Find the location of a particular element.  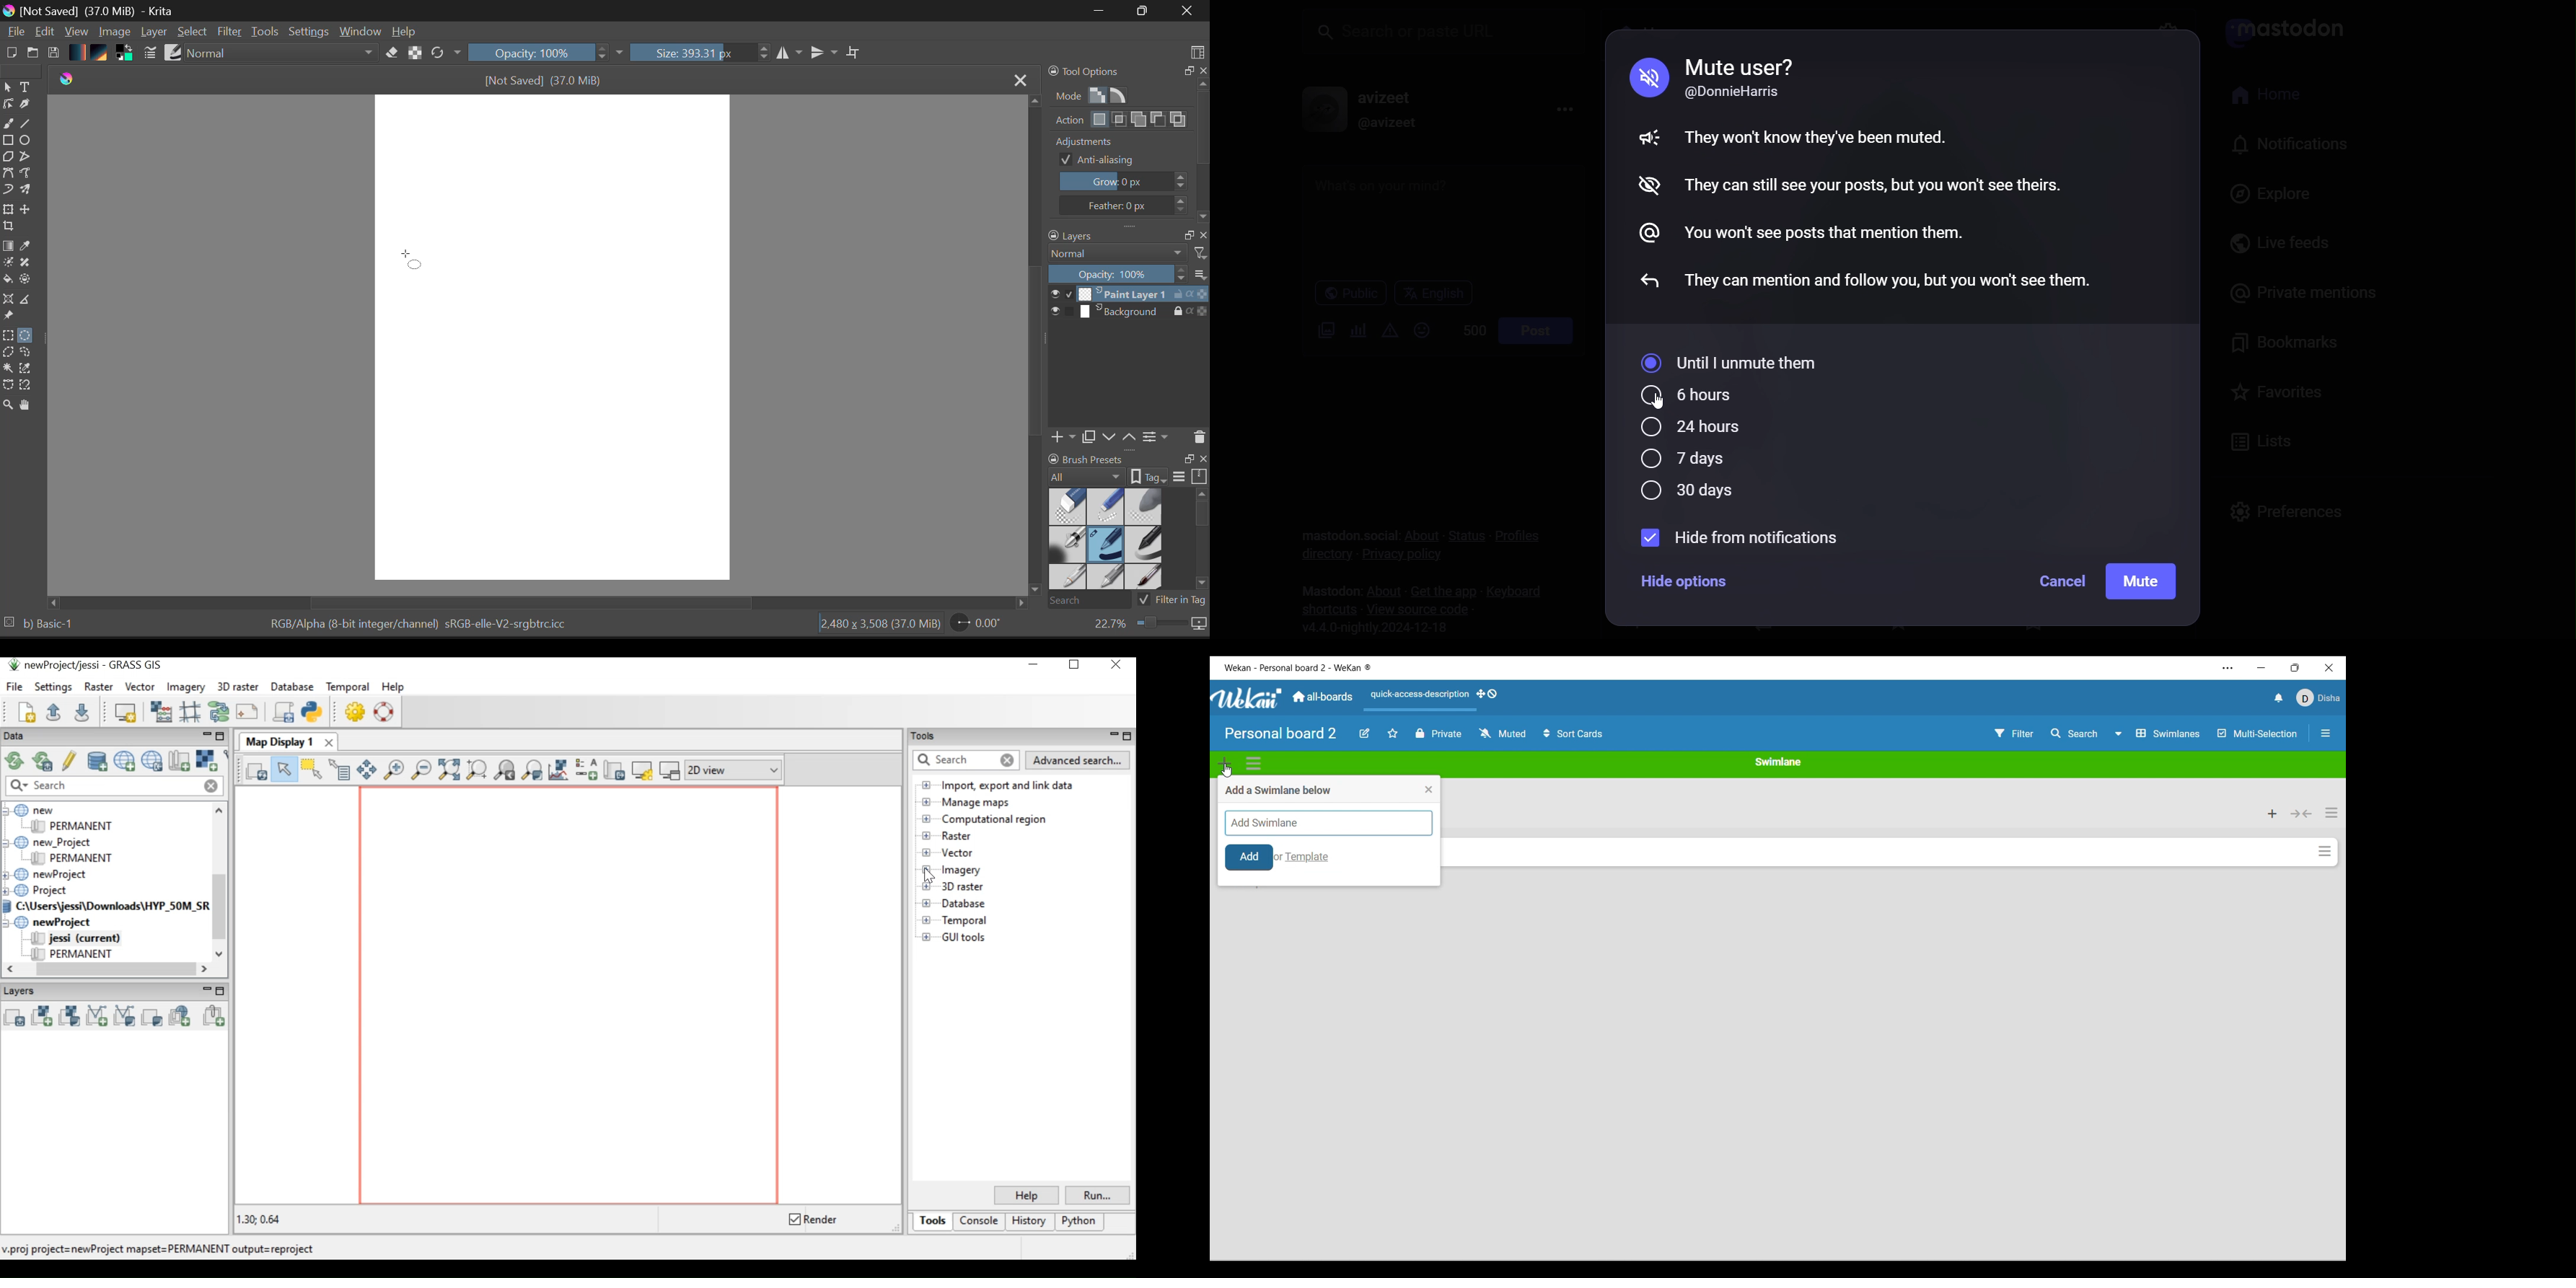

Minimize is located at coordinates (2261, 668).